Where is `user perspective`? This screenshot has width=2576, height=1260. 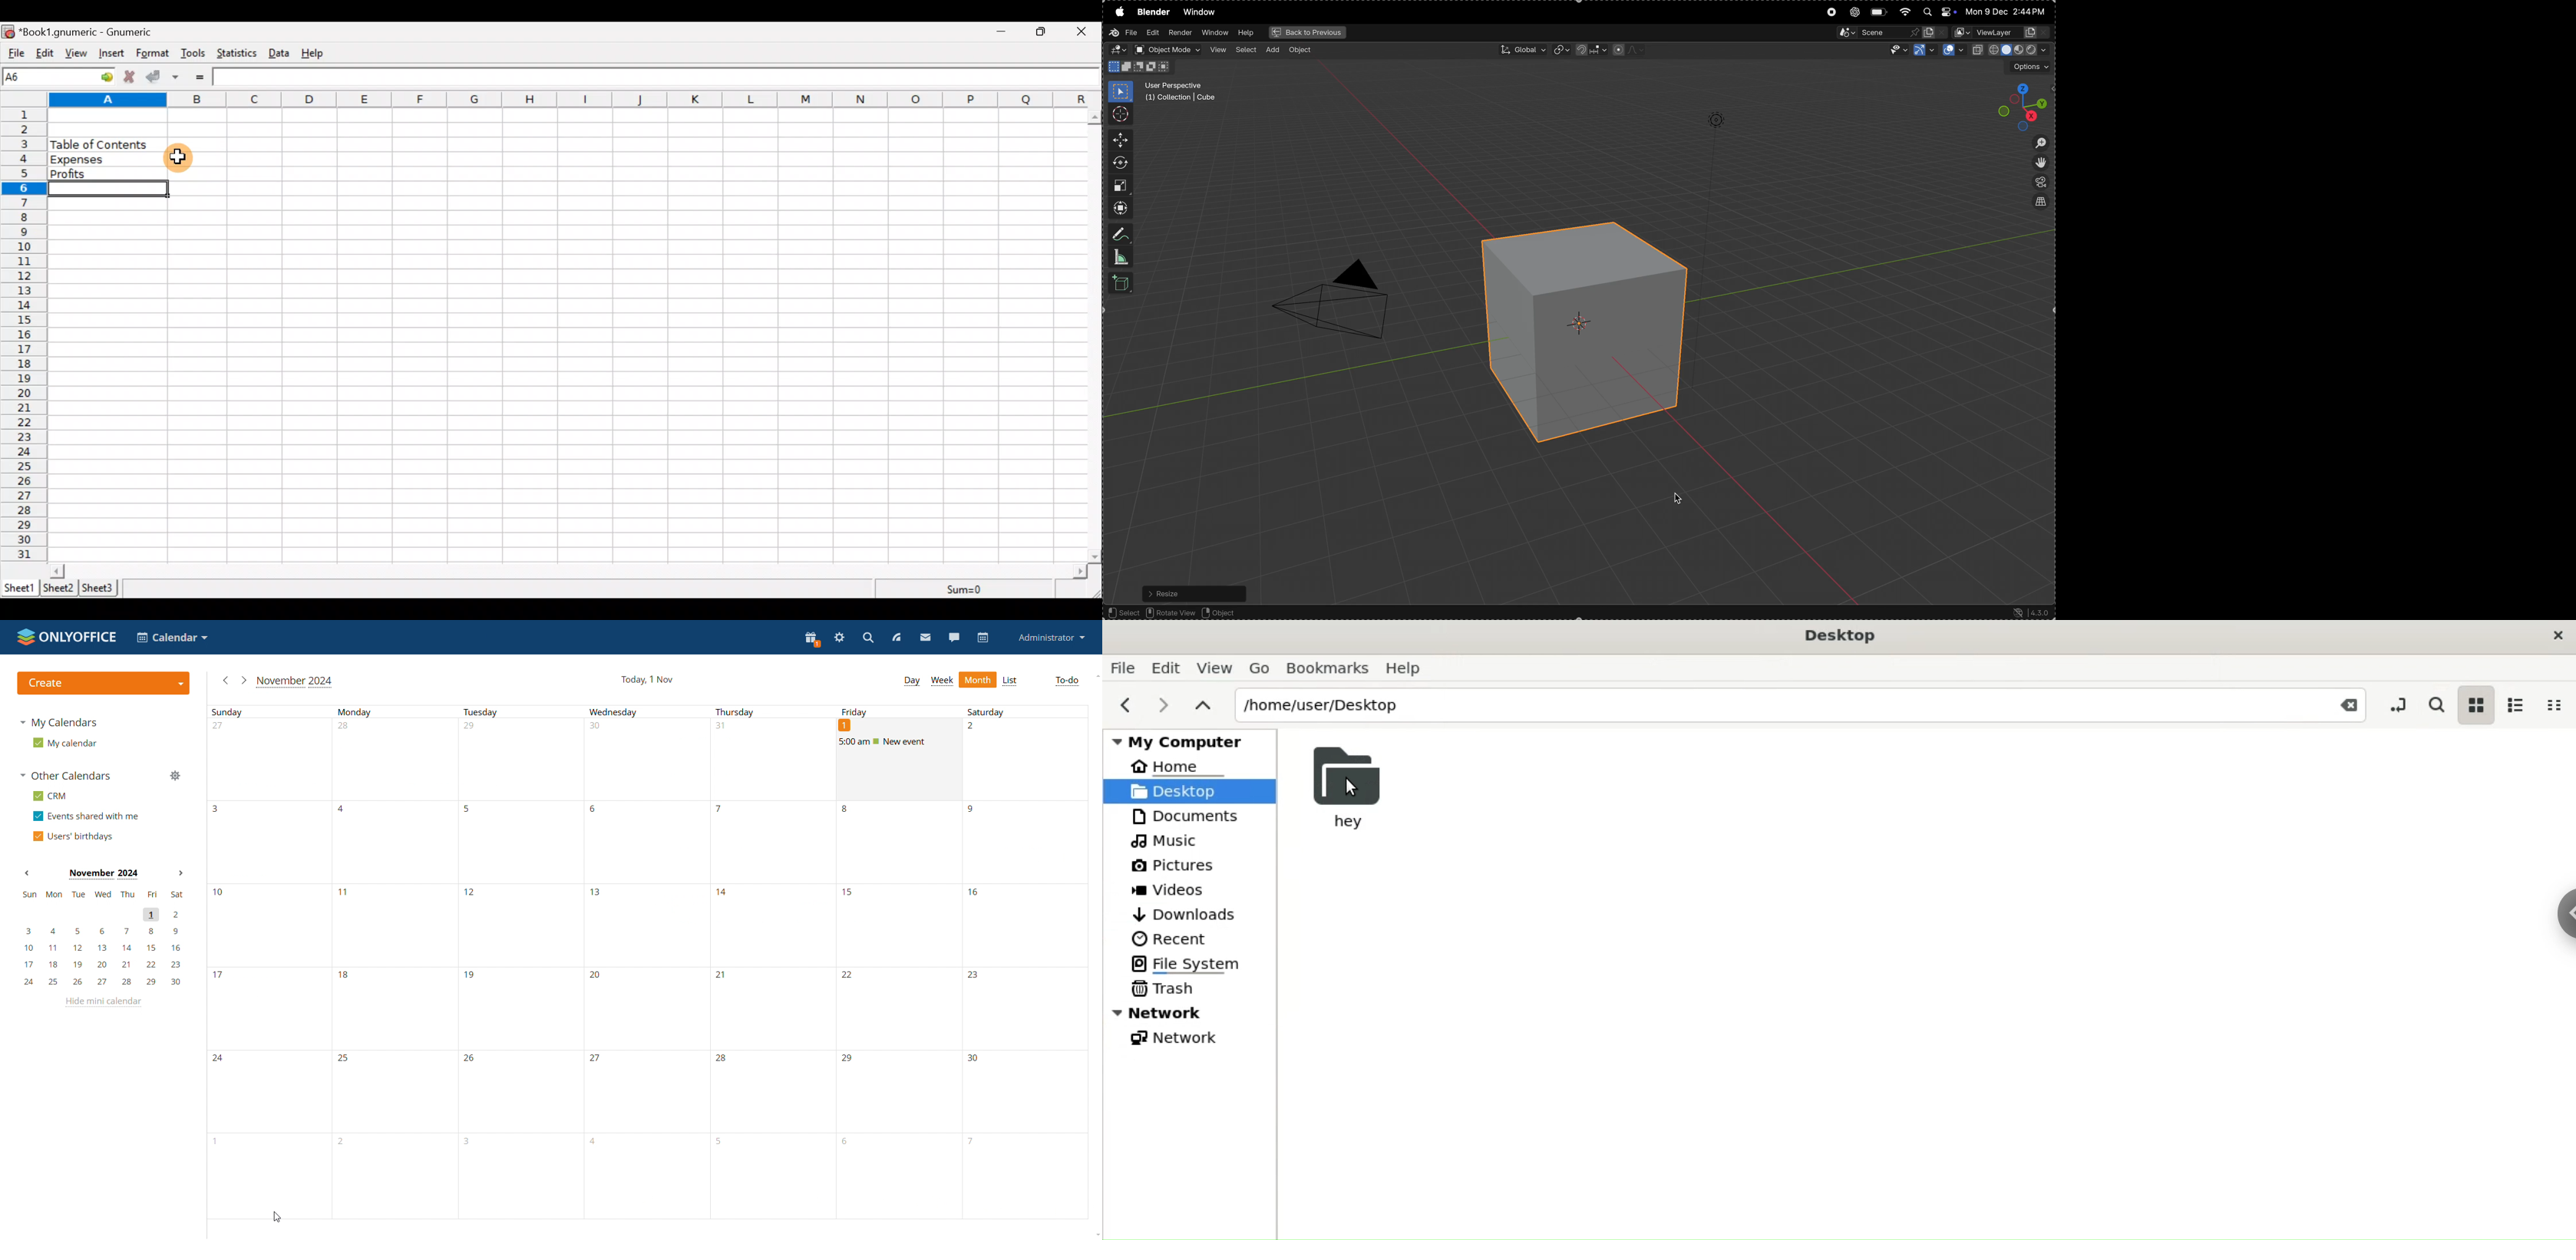
user perspective is located at coordinates (1184, 92).